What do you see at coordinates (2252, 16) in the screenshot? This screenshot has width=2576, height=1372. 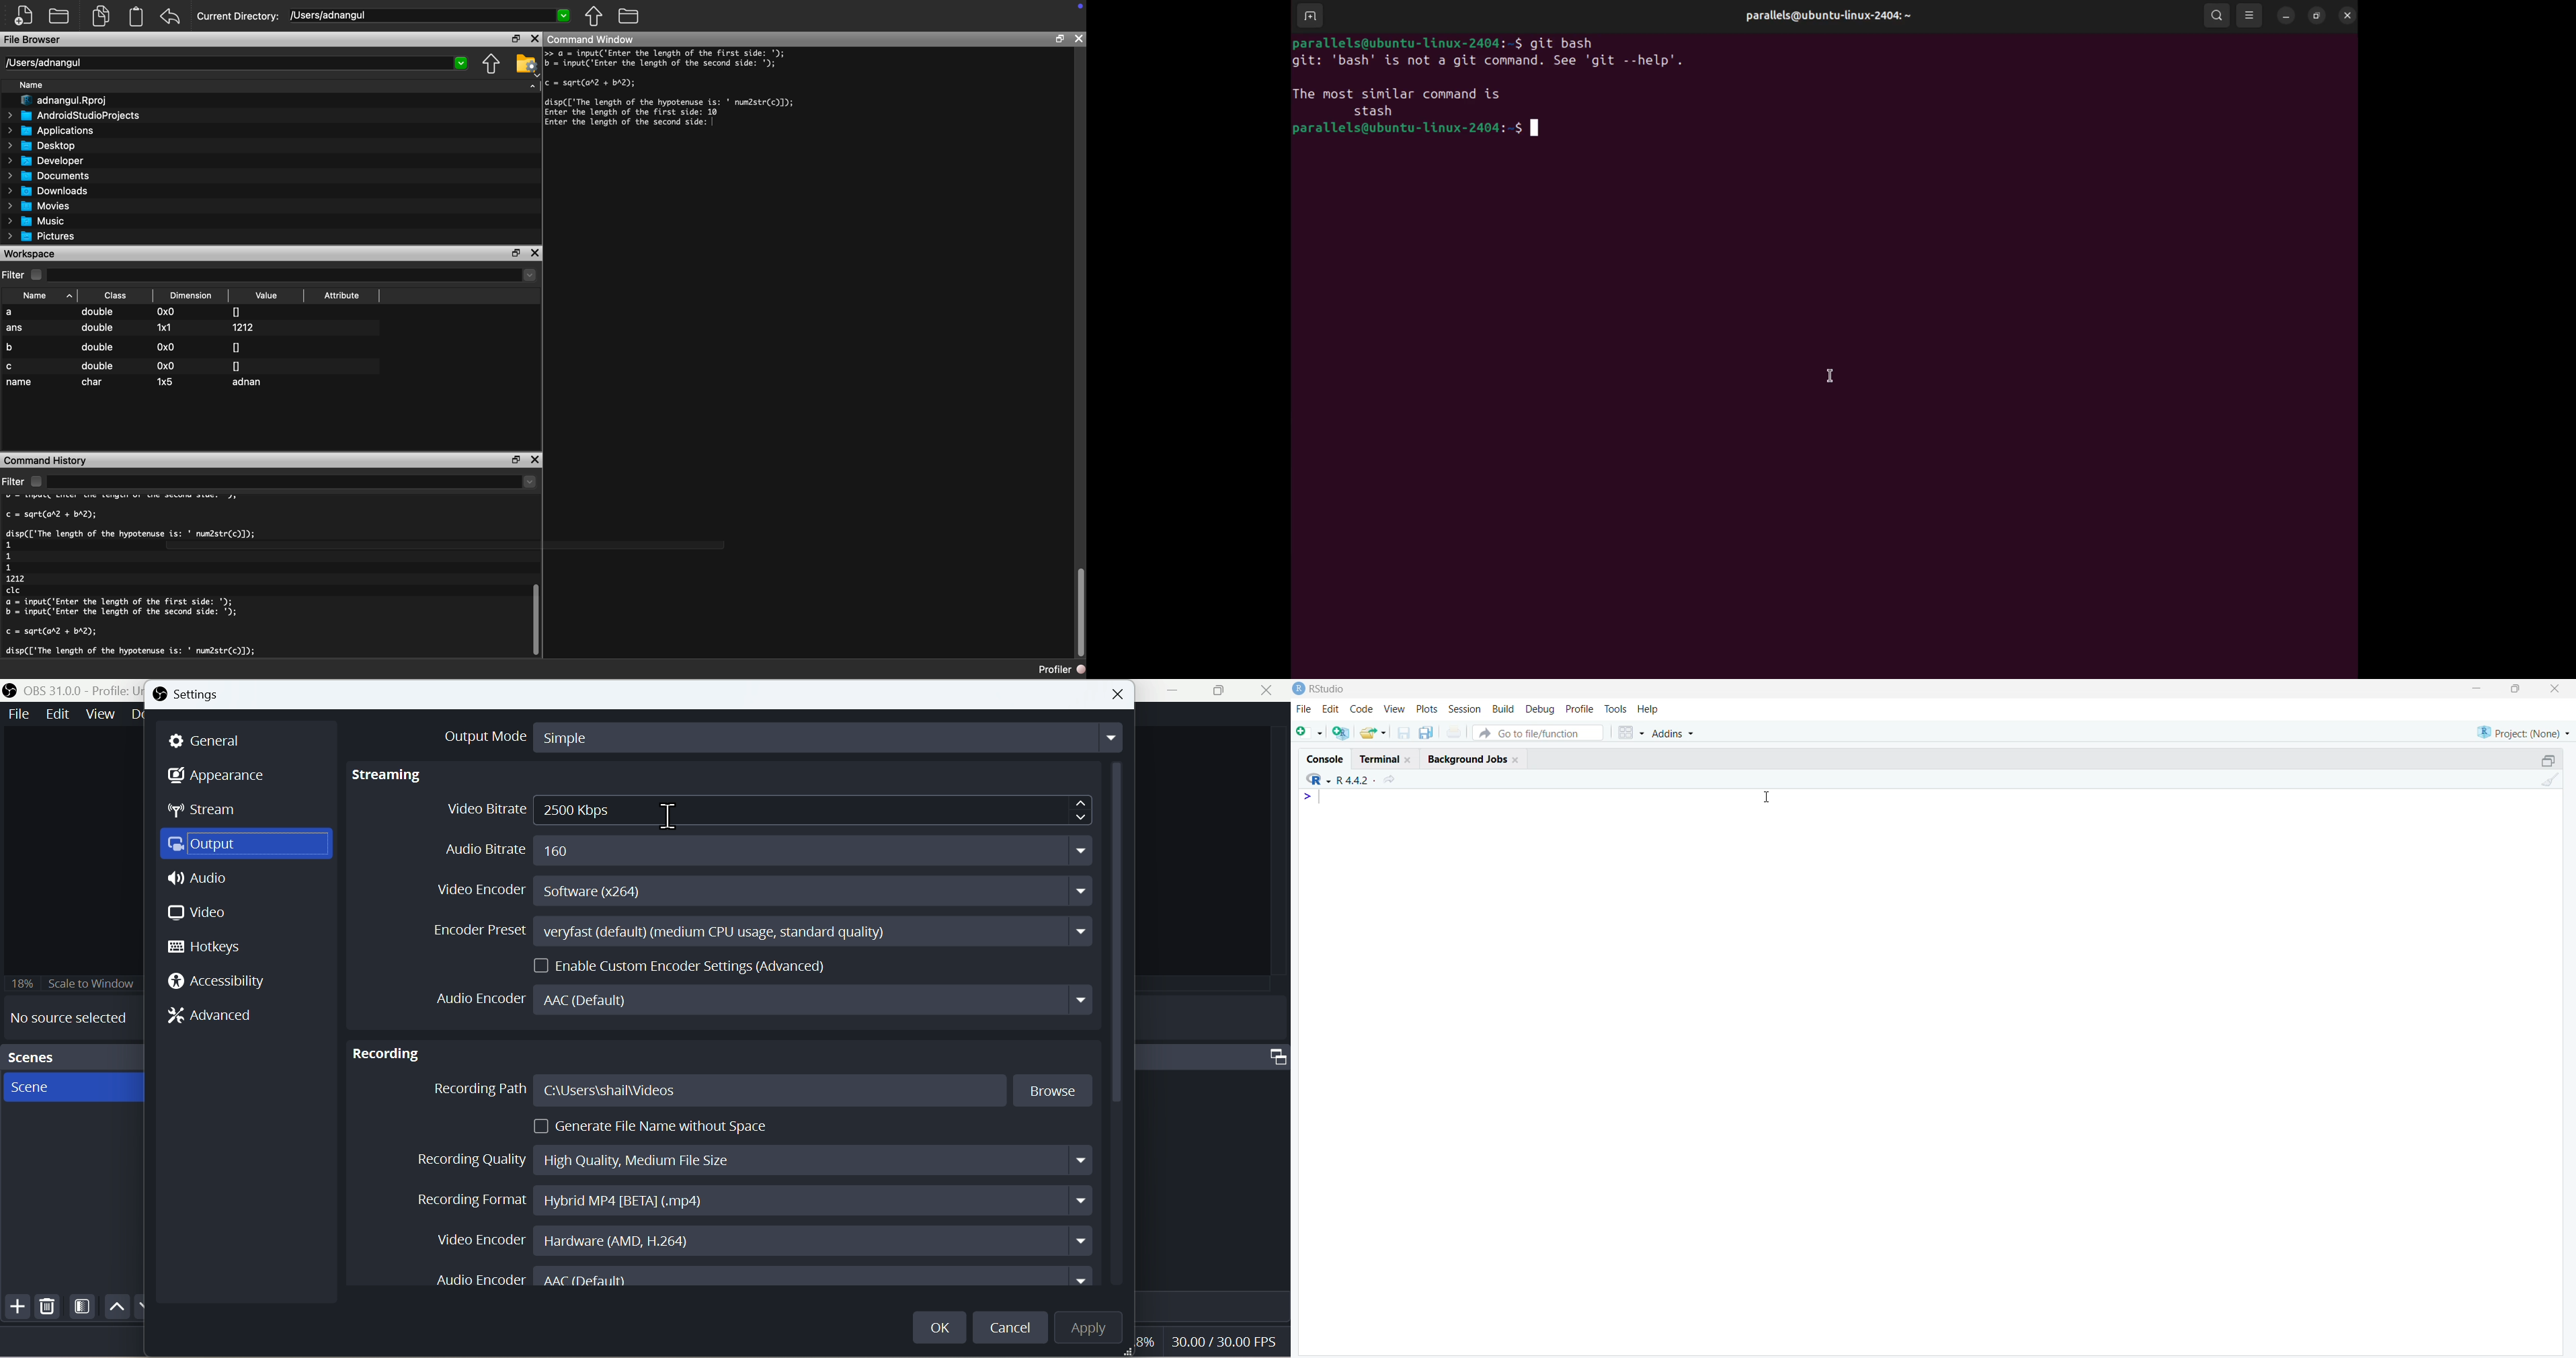 I see `view options` at bounding box center [2252, 16].